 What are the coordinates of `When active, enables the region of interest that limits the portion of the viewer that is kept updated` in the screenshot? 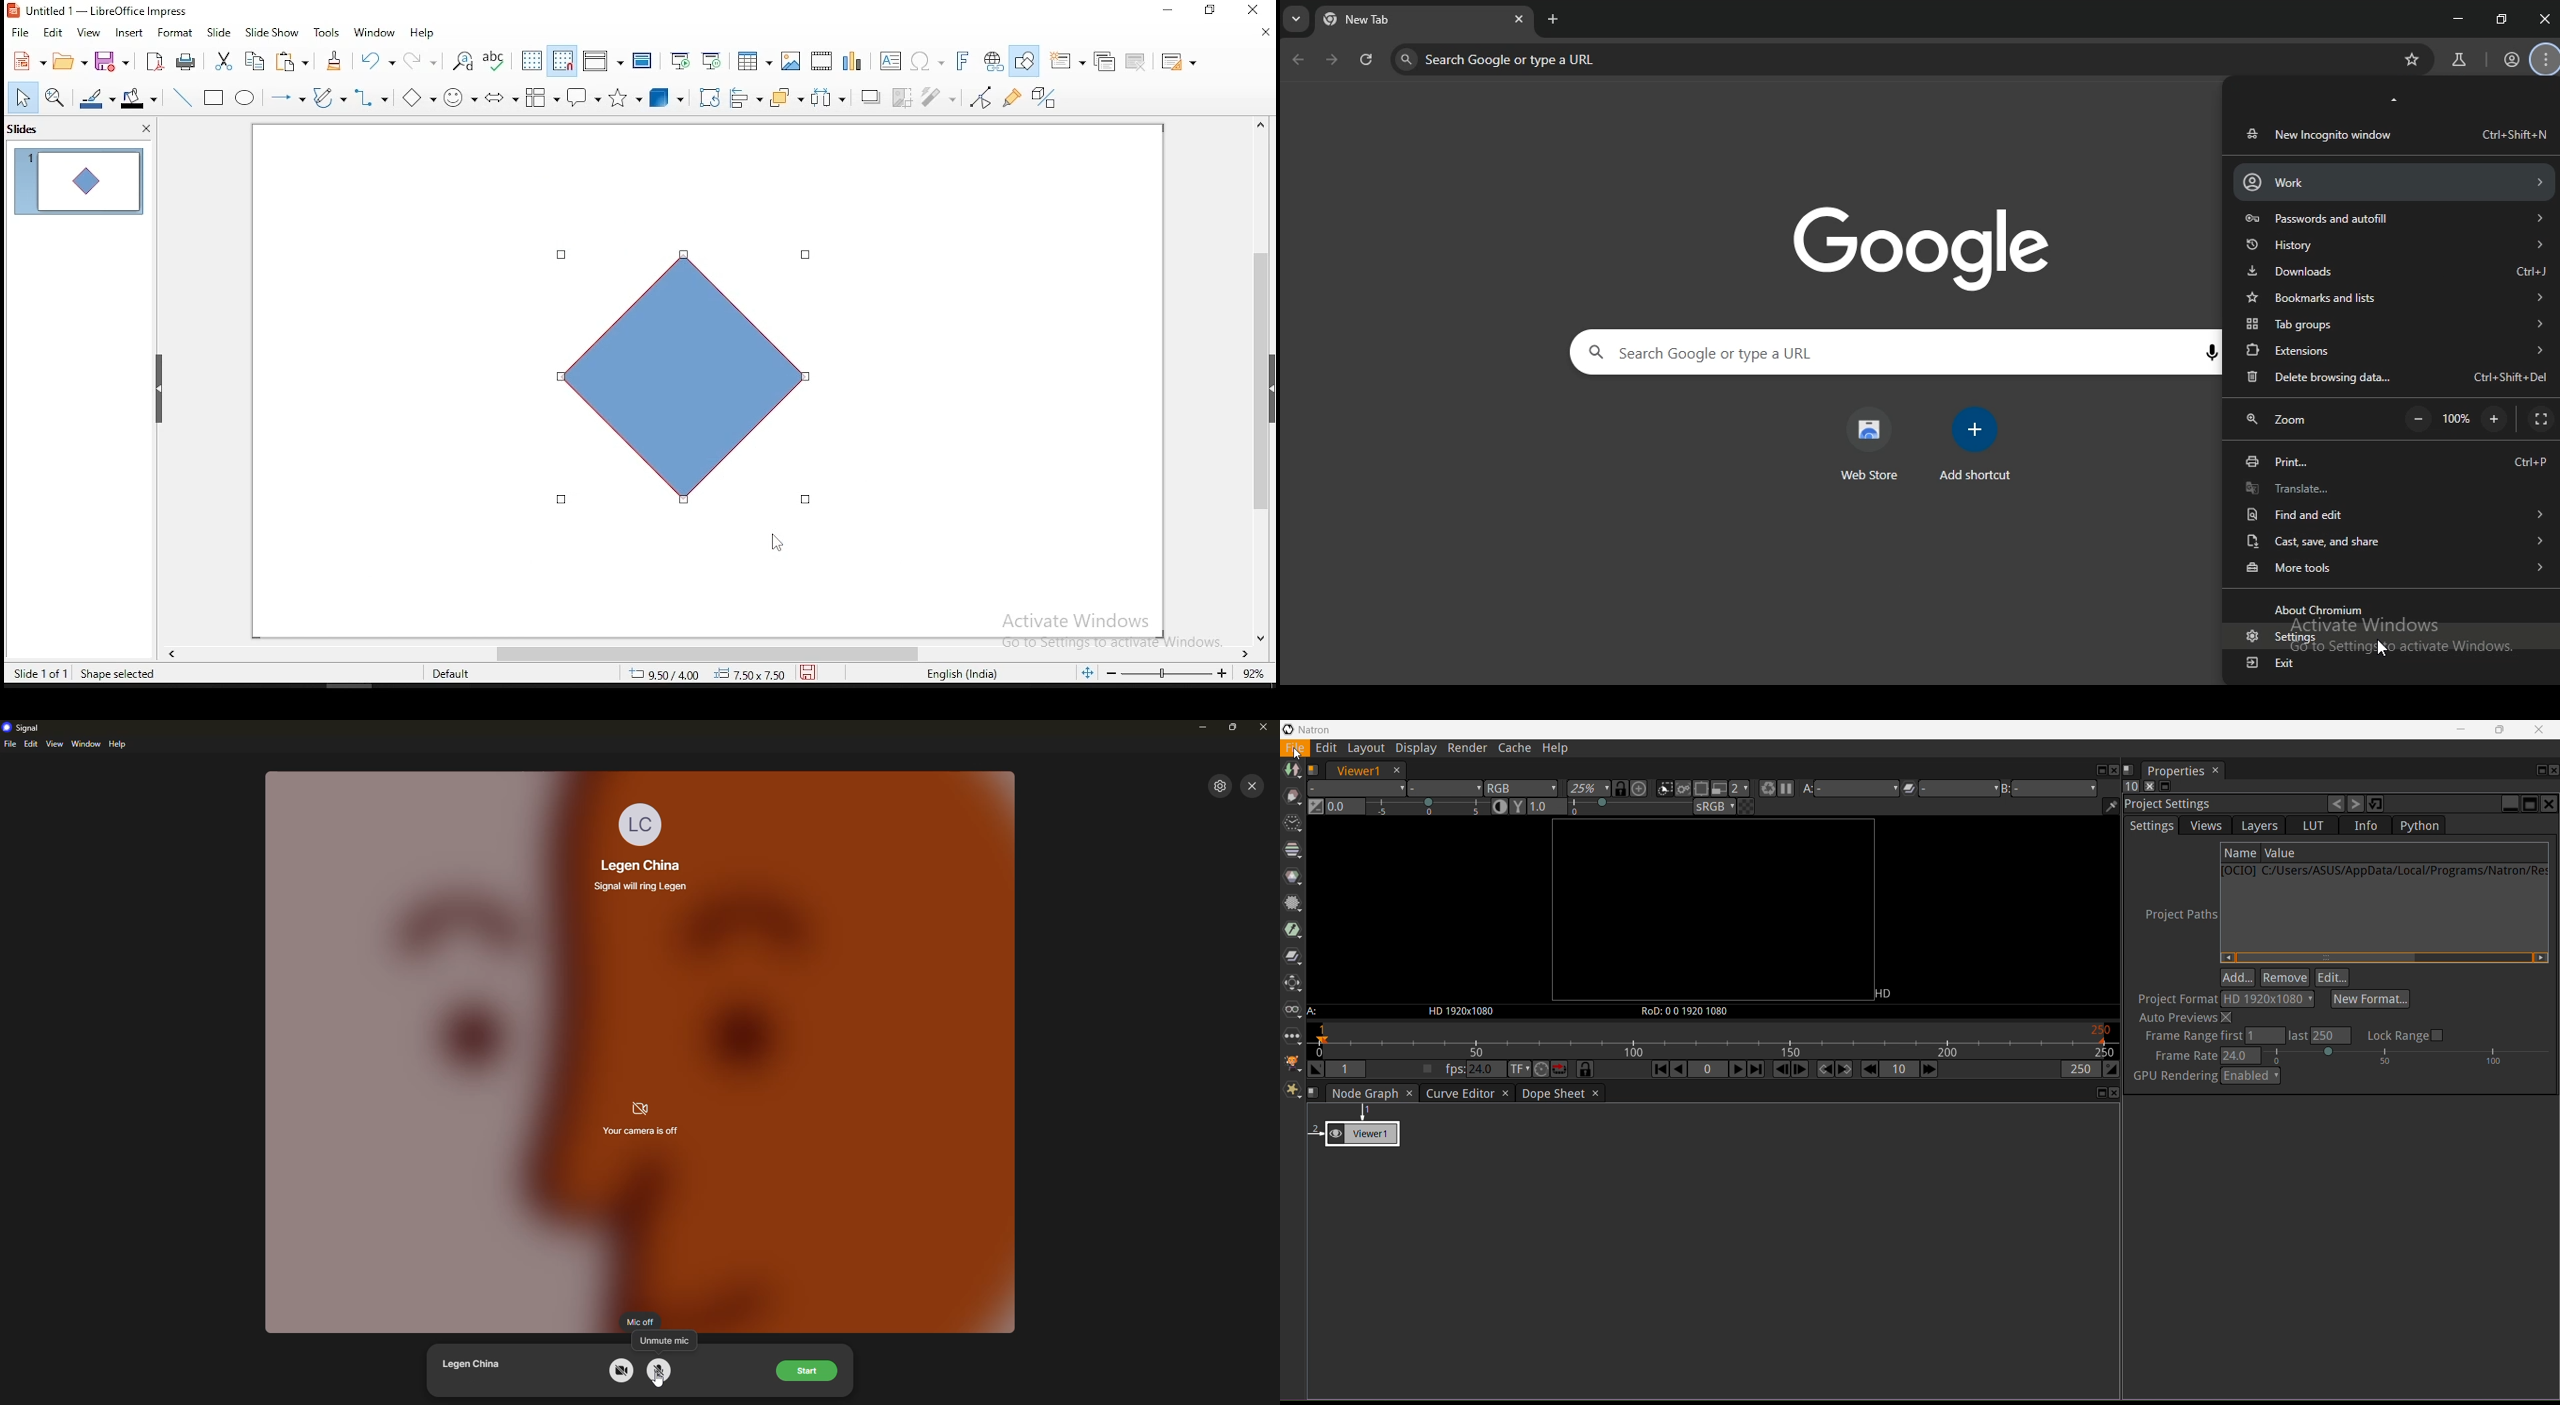 It's located at (1701, 789).